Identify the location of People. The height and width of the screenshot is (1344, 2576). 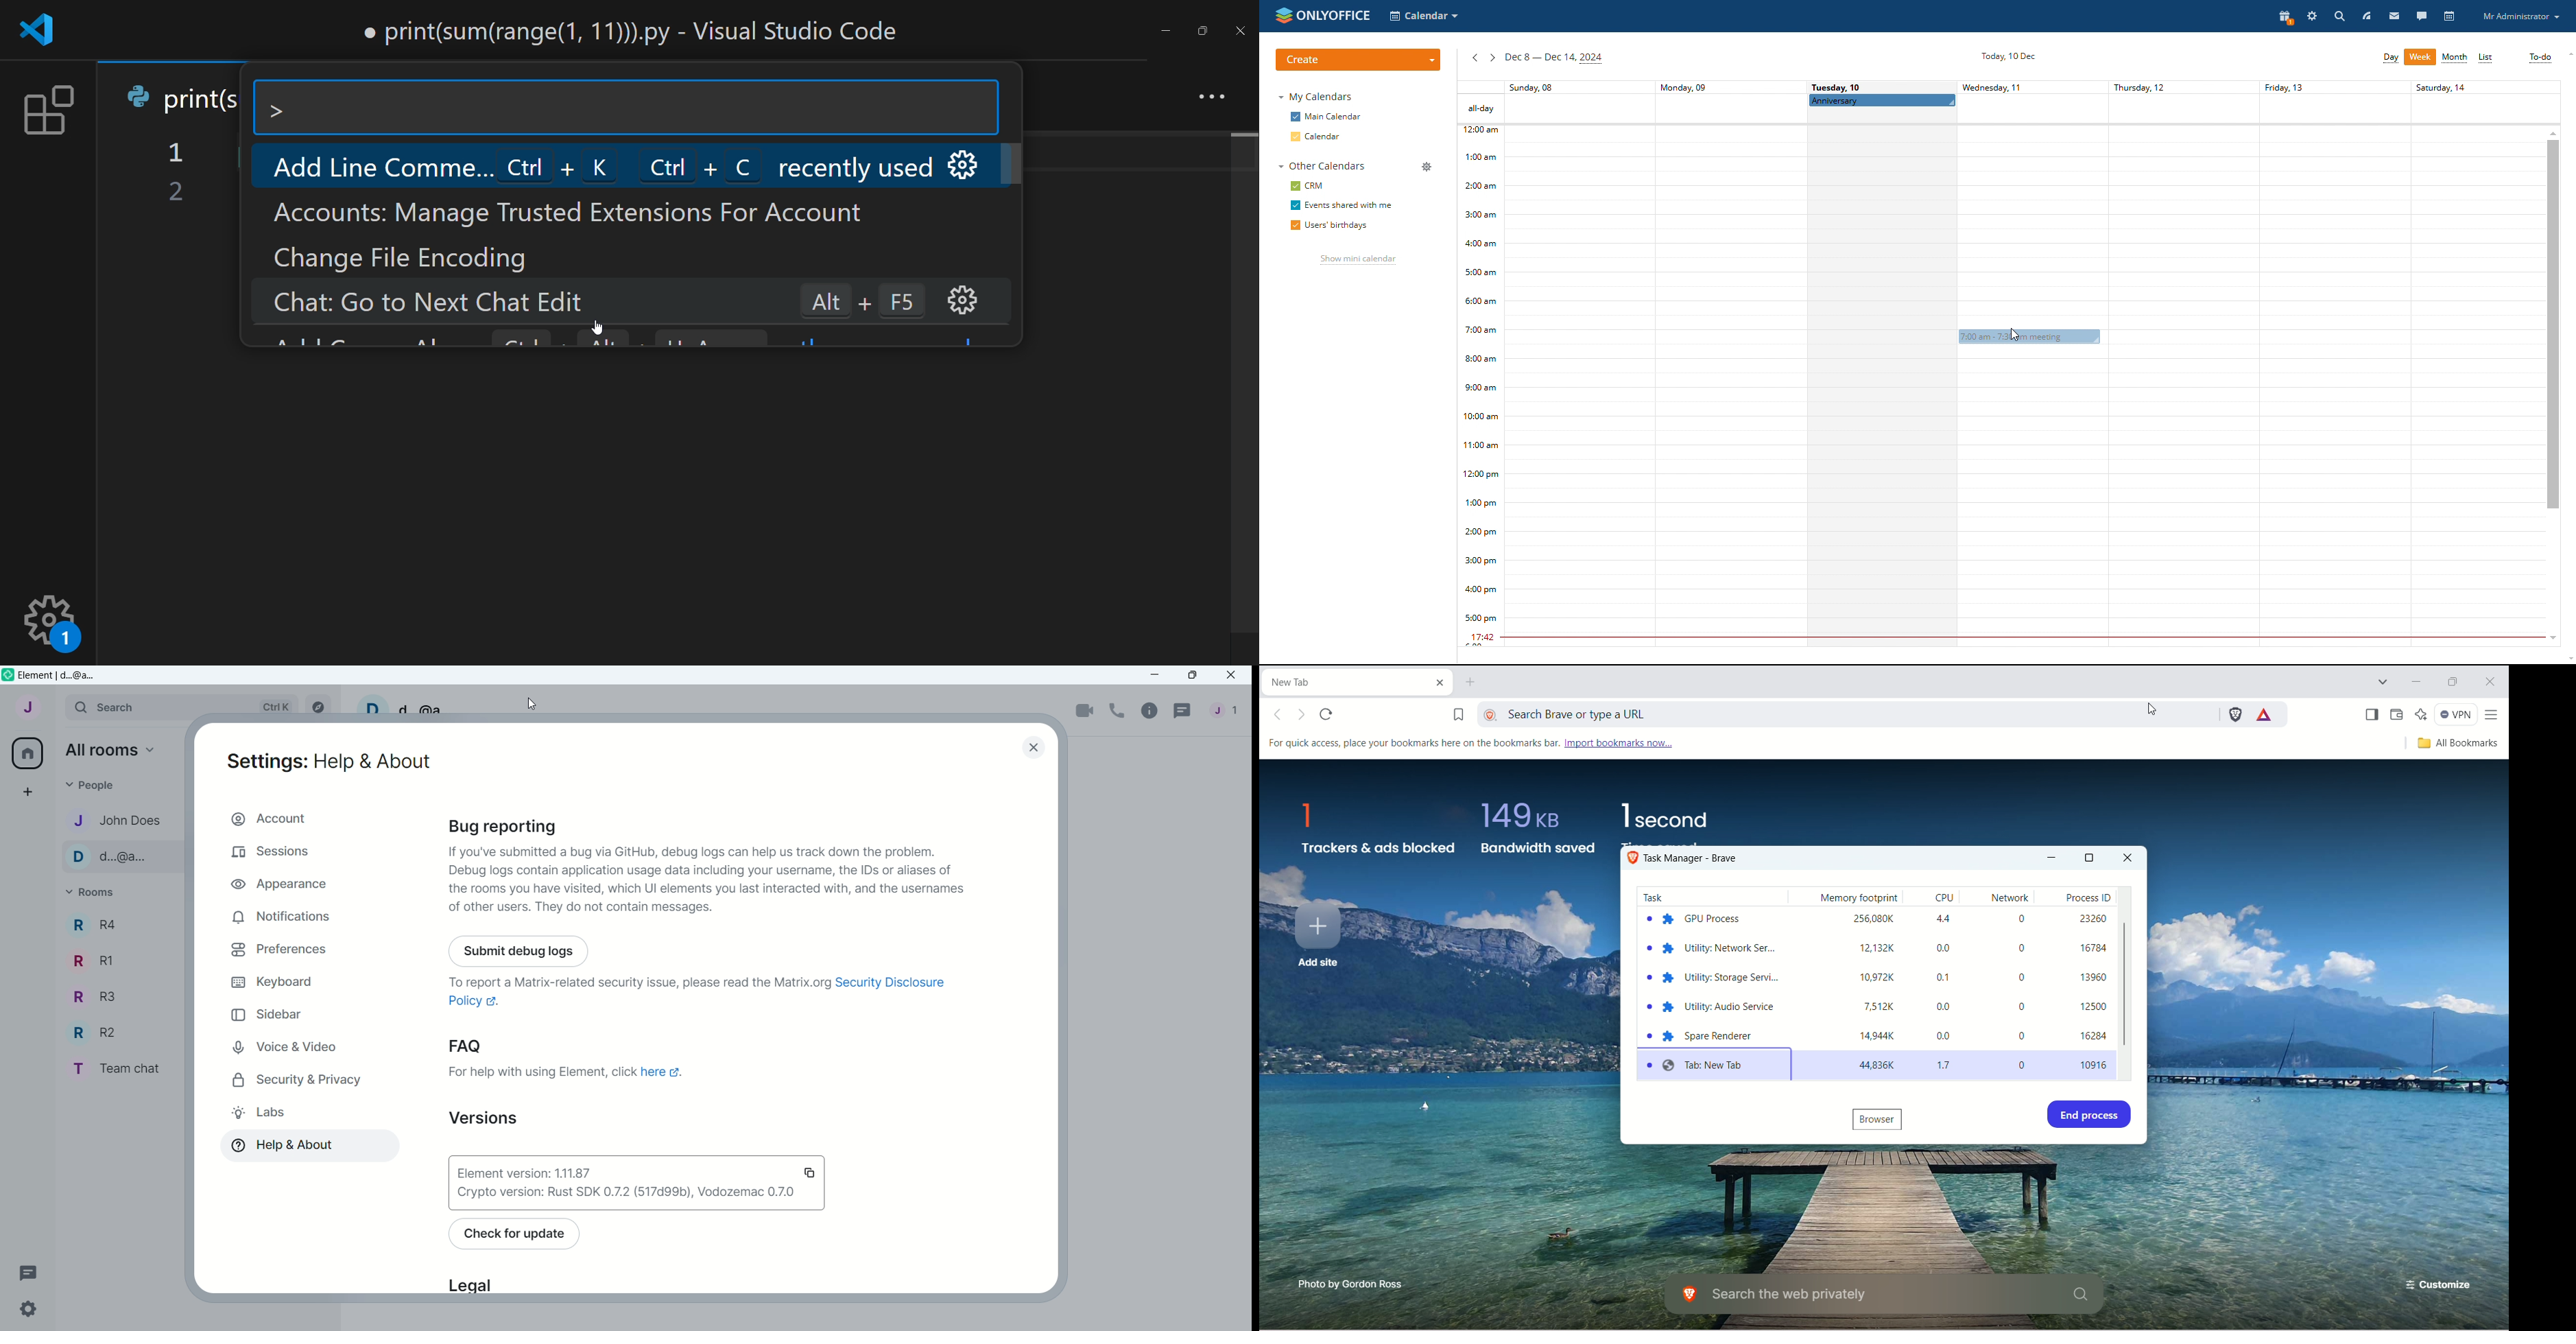
(114, 783).